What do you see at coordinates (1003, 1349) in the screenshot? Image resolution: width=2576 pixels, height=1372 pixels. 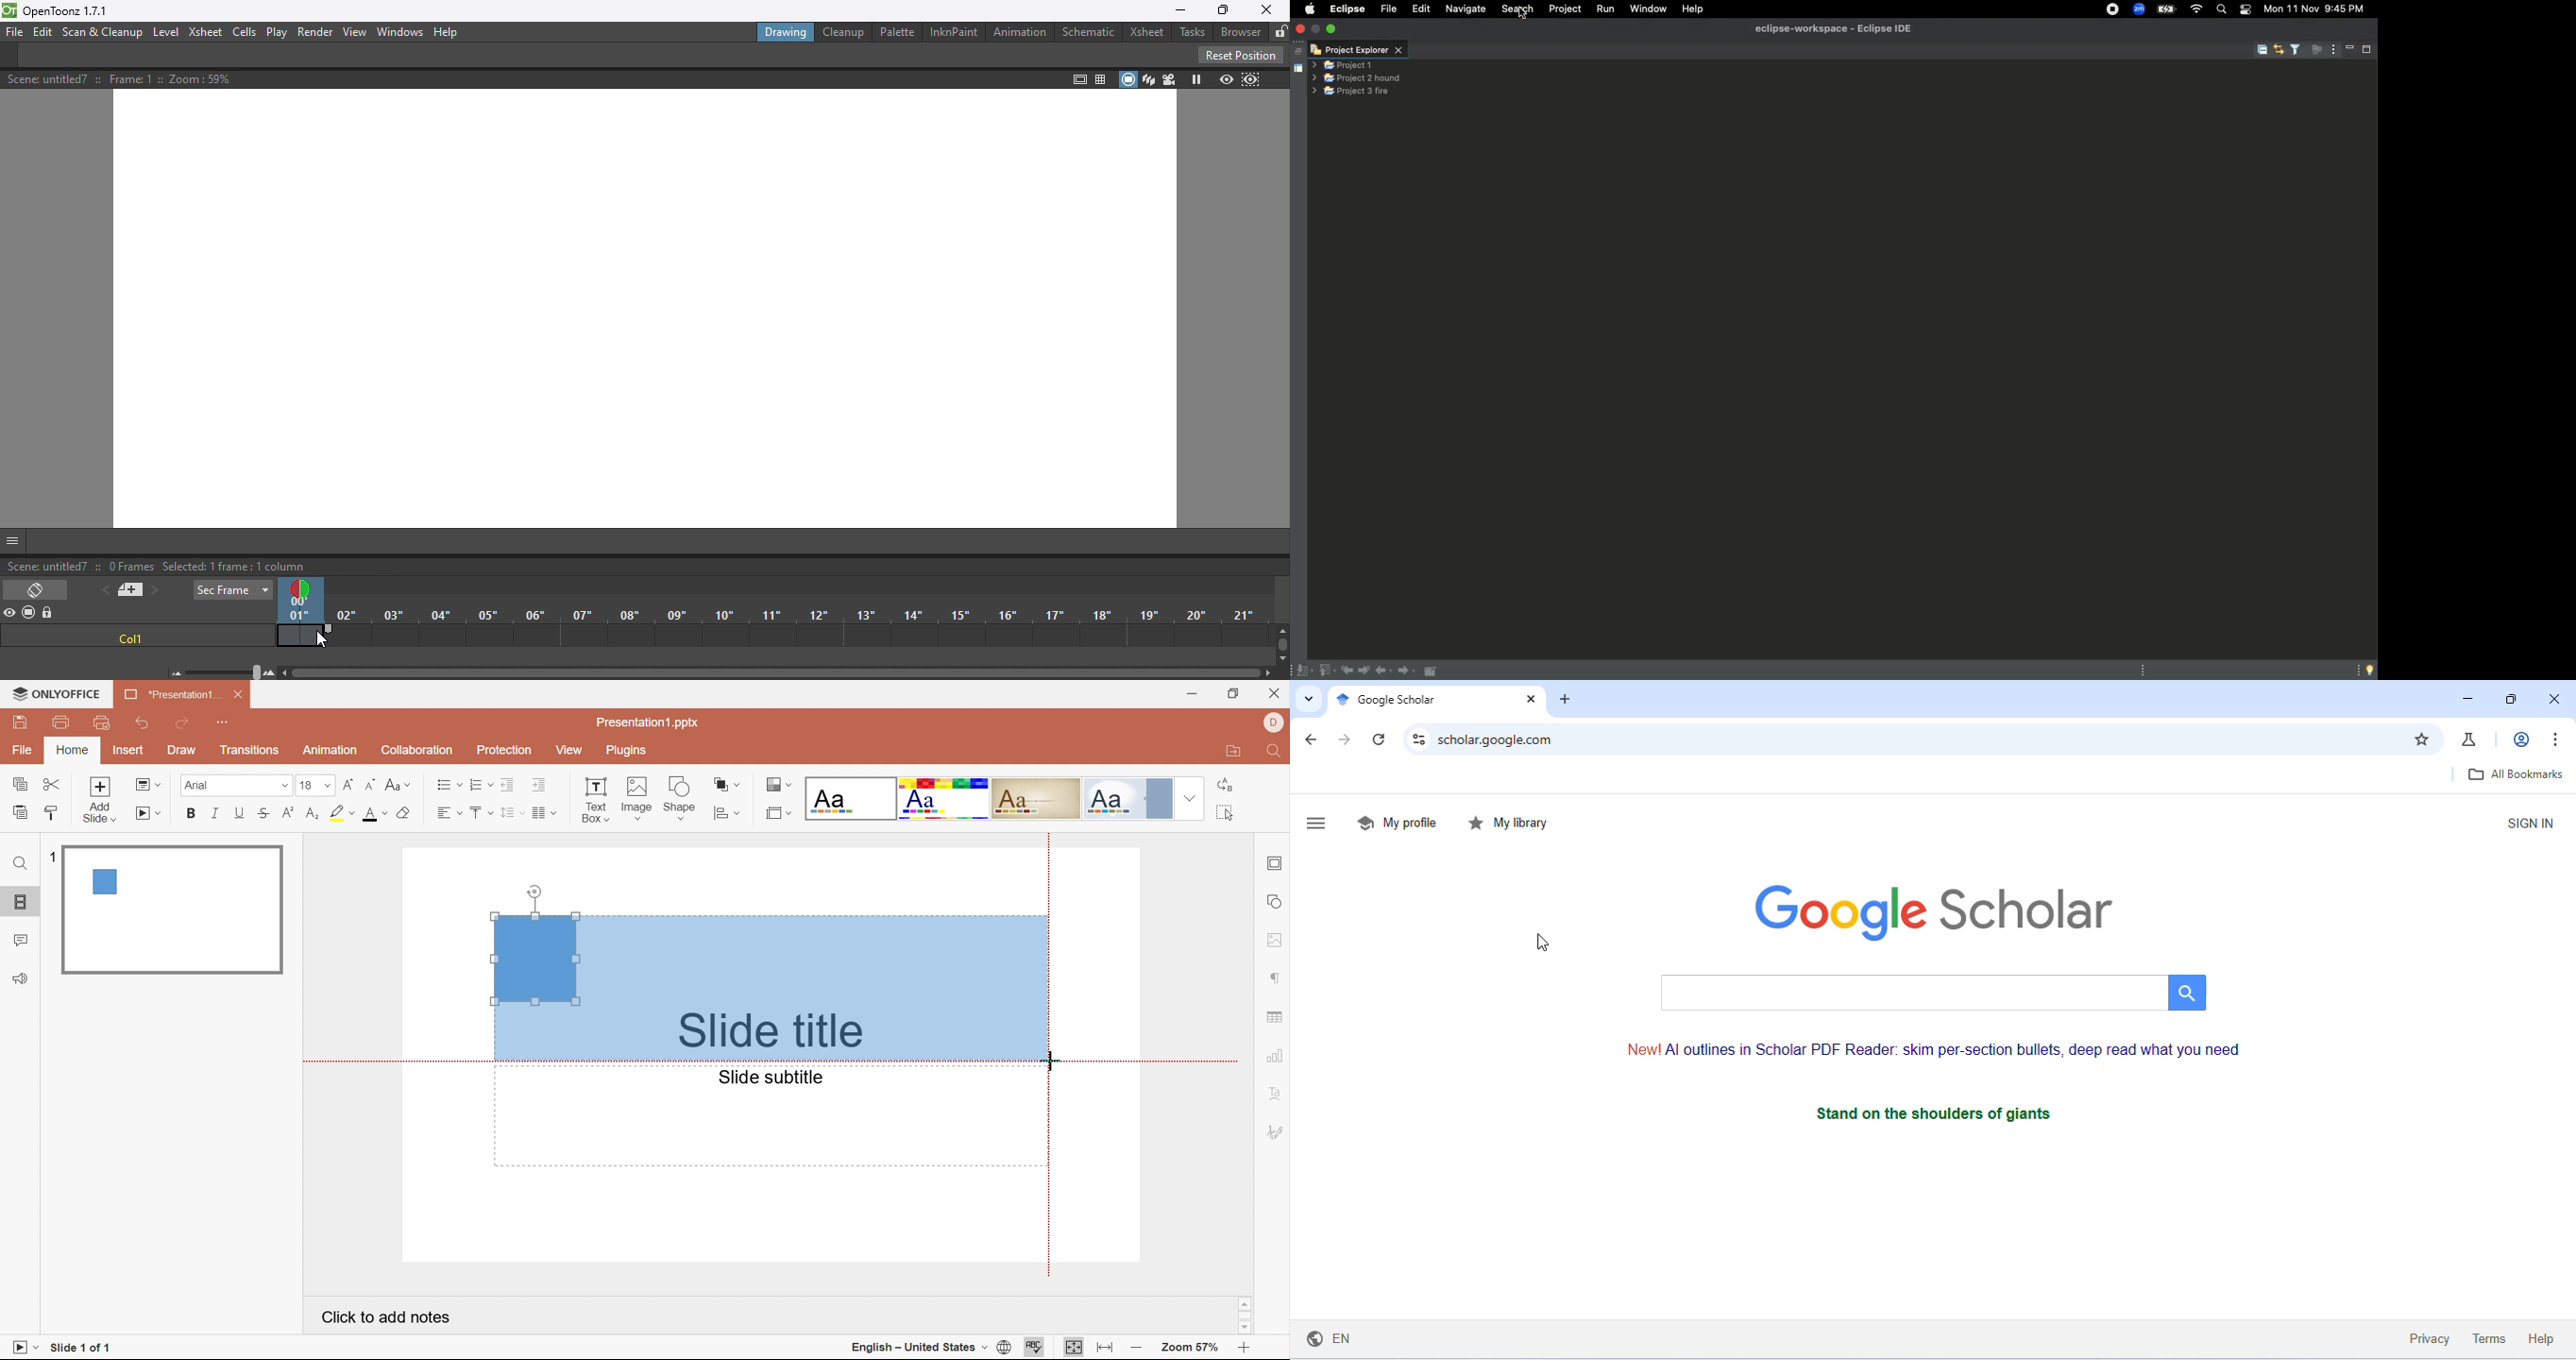 I see `Set document langauge` at bounding box center [1003, 1349].